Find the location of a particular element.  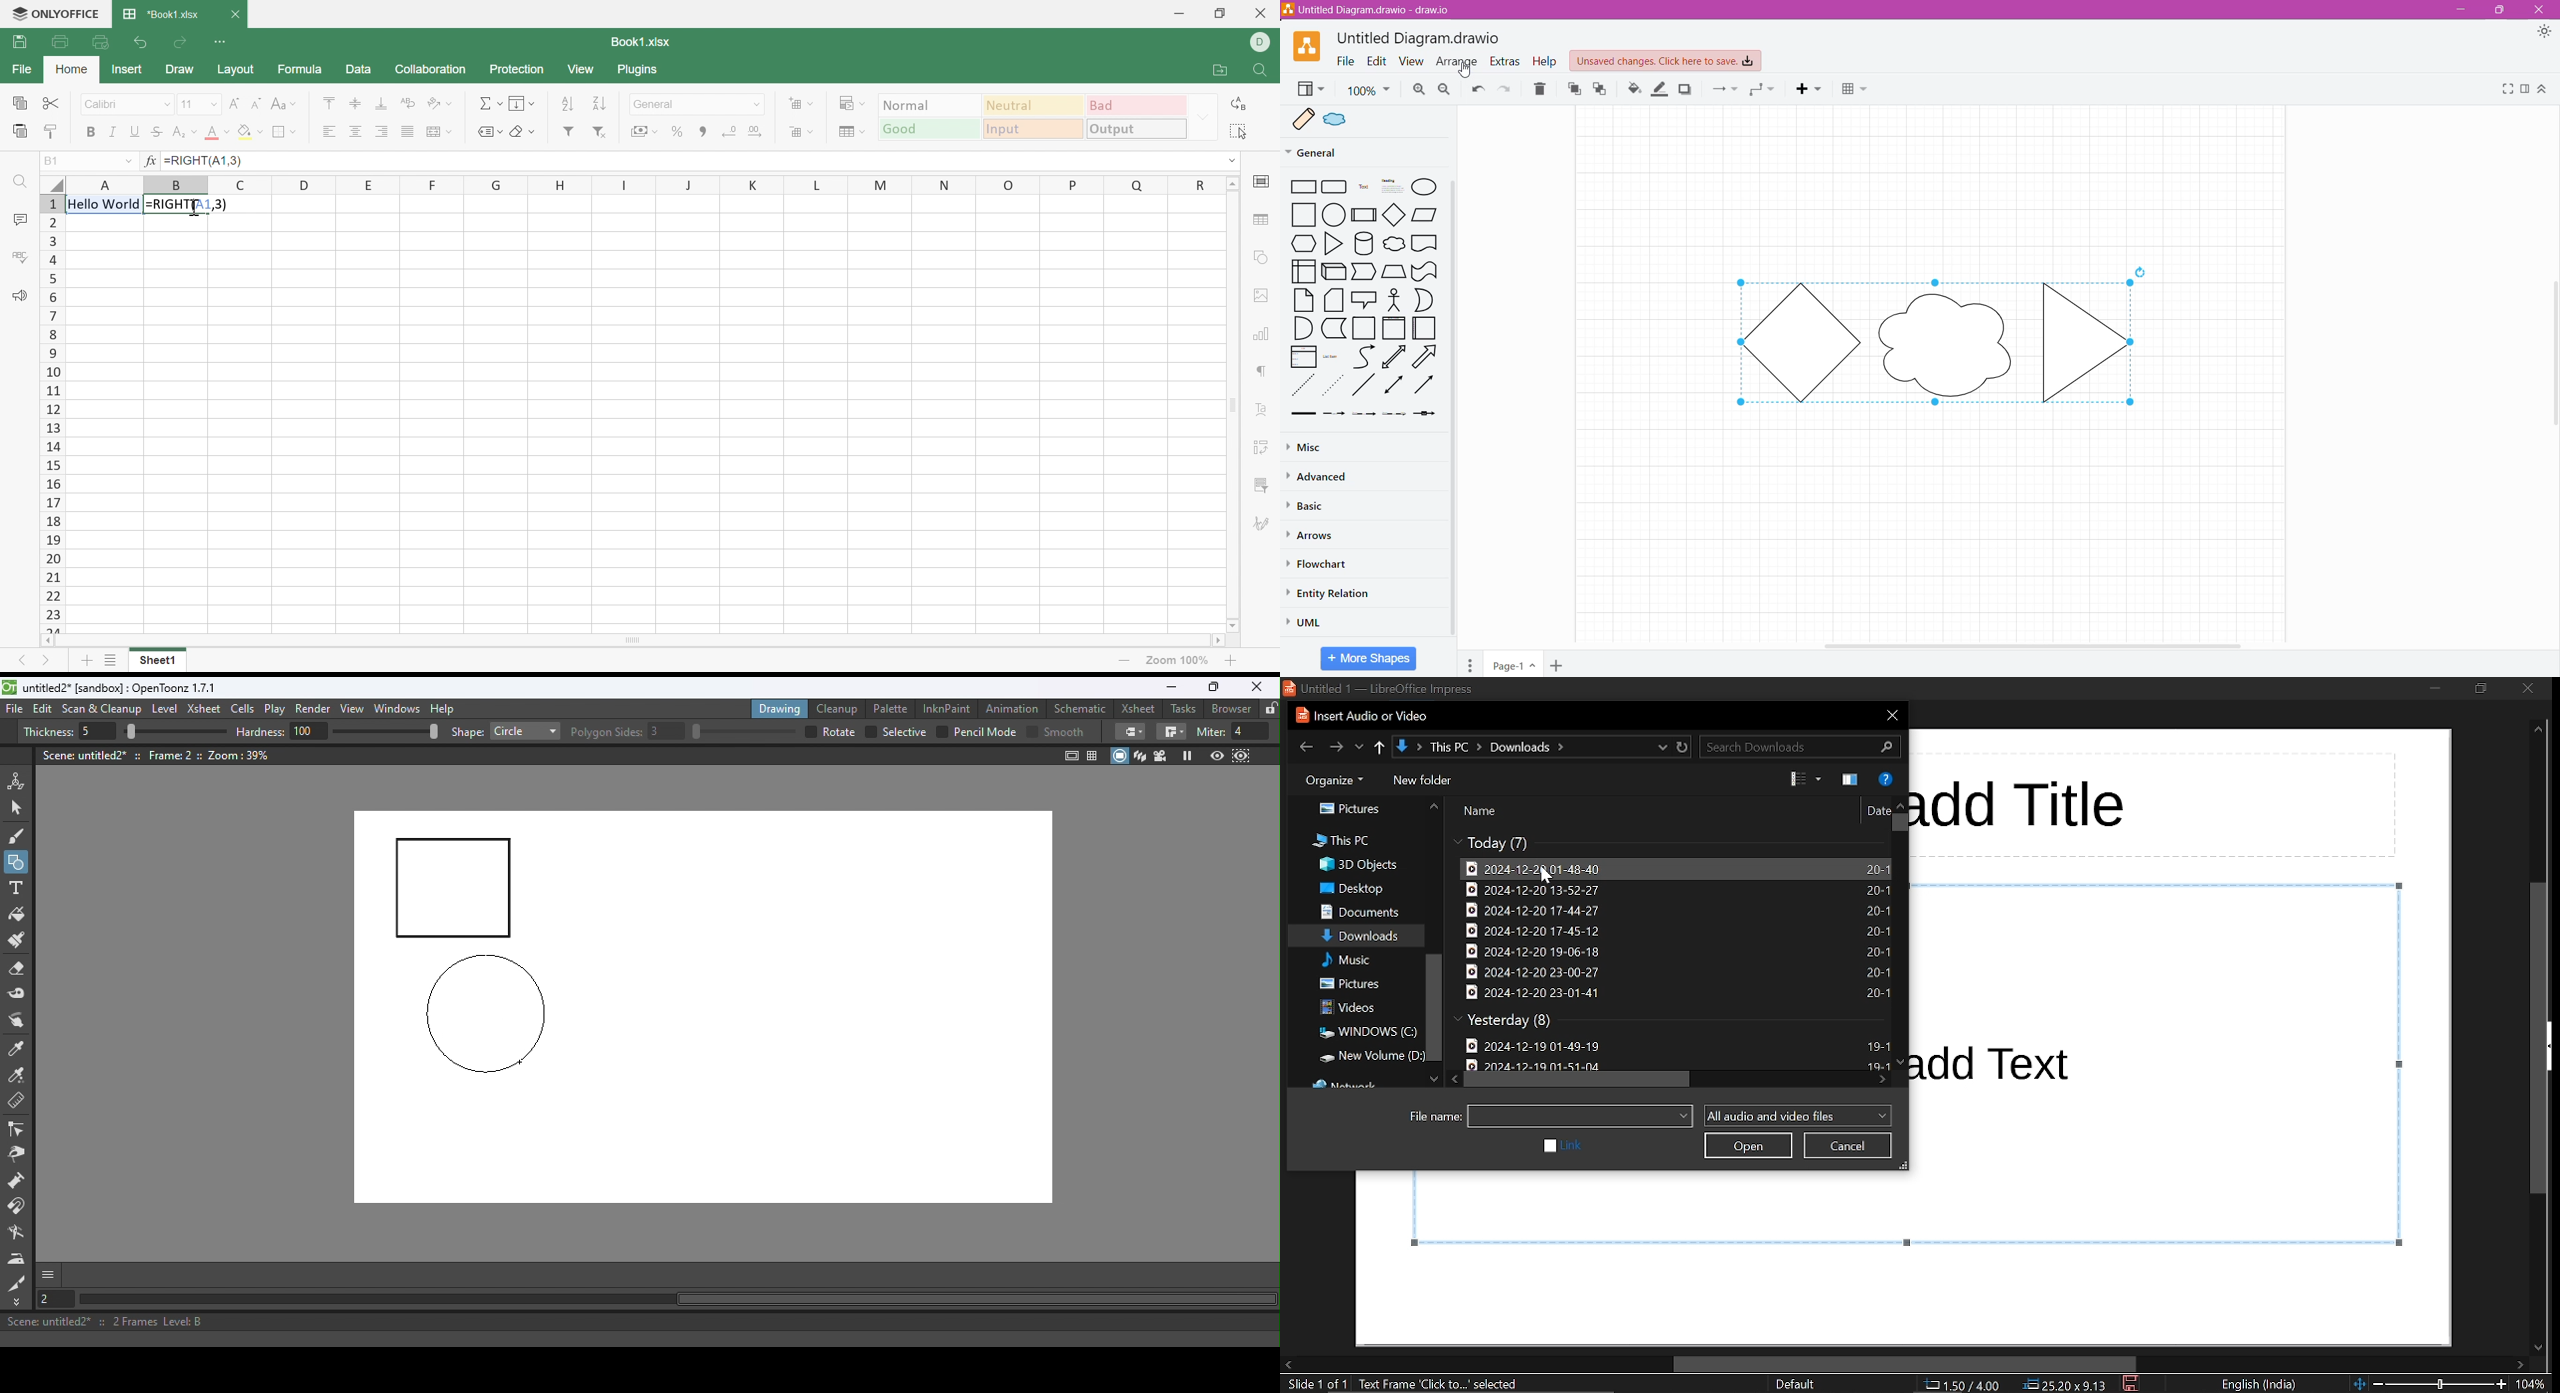

files modified yesterday is located at coordinates (1509, 1021).